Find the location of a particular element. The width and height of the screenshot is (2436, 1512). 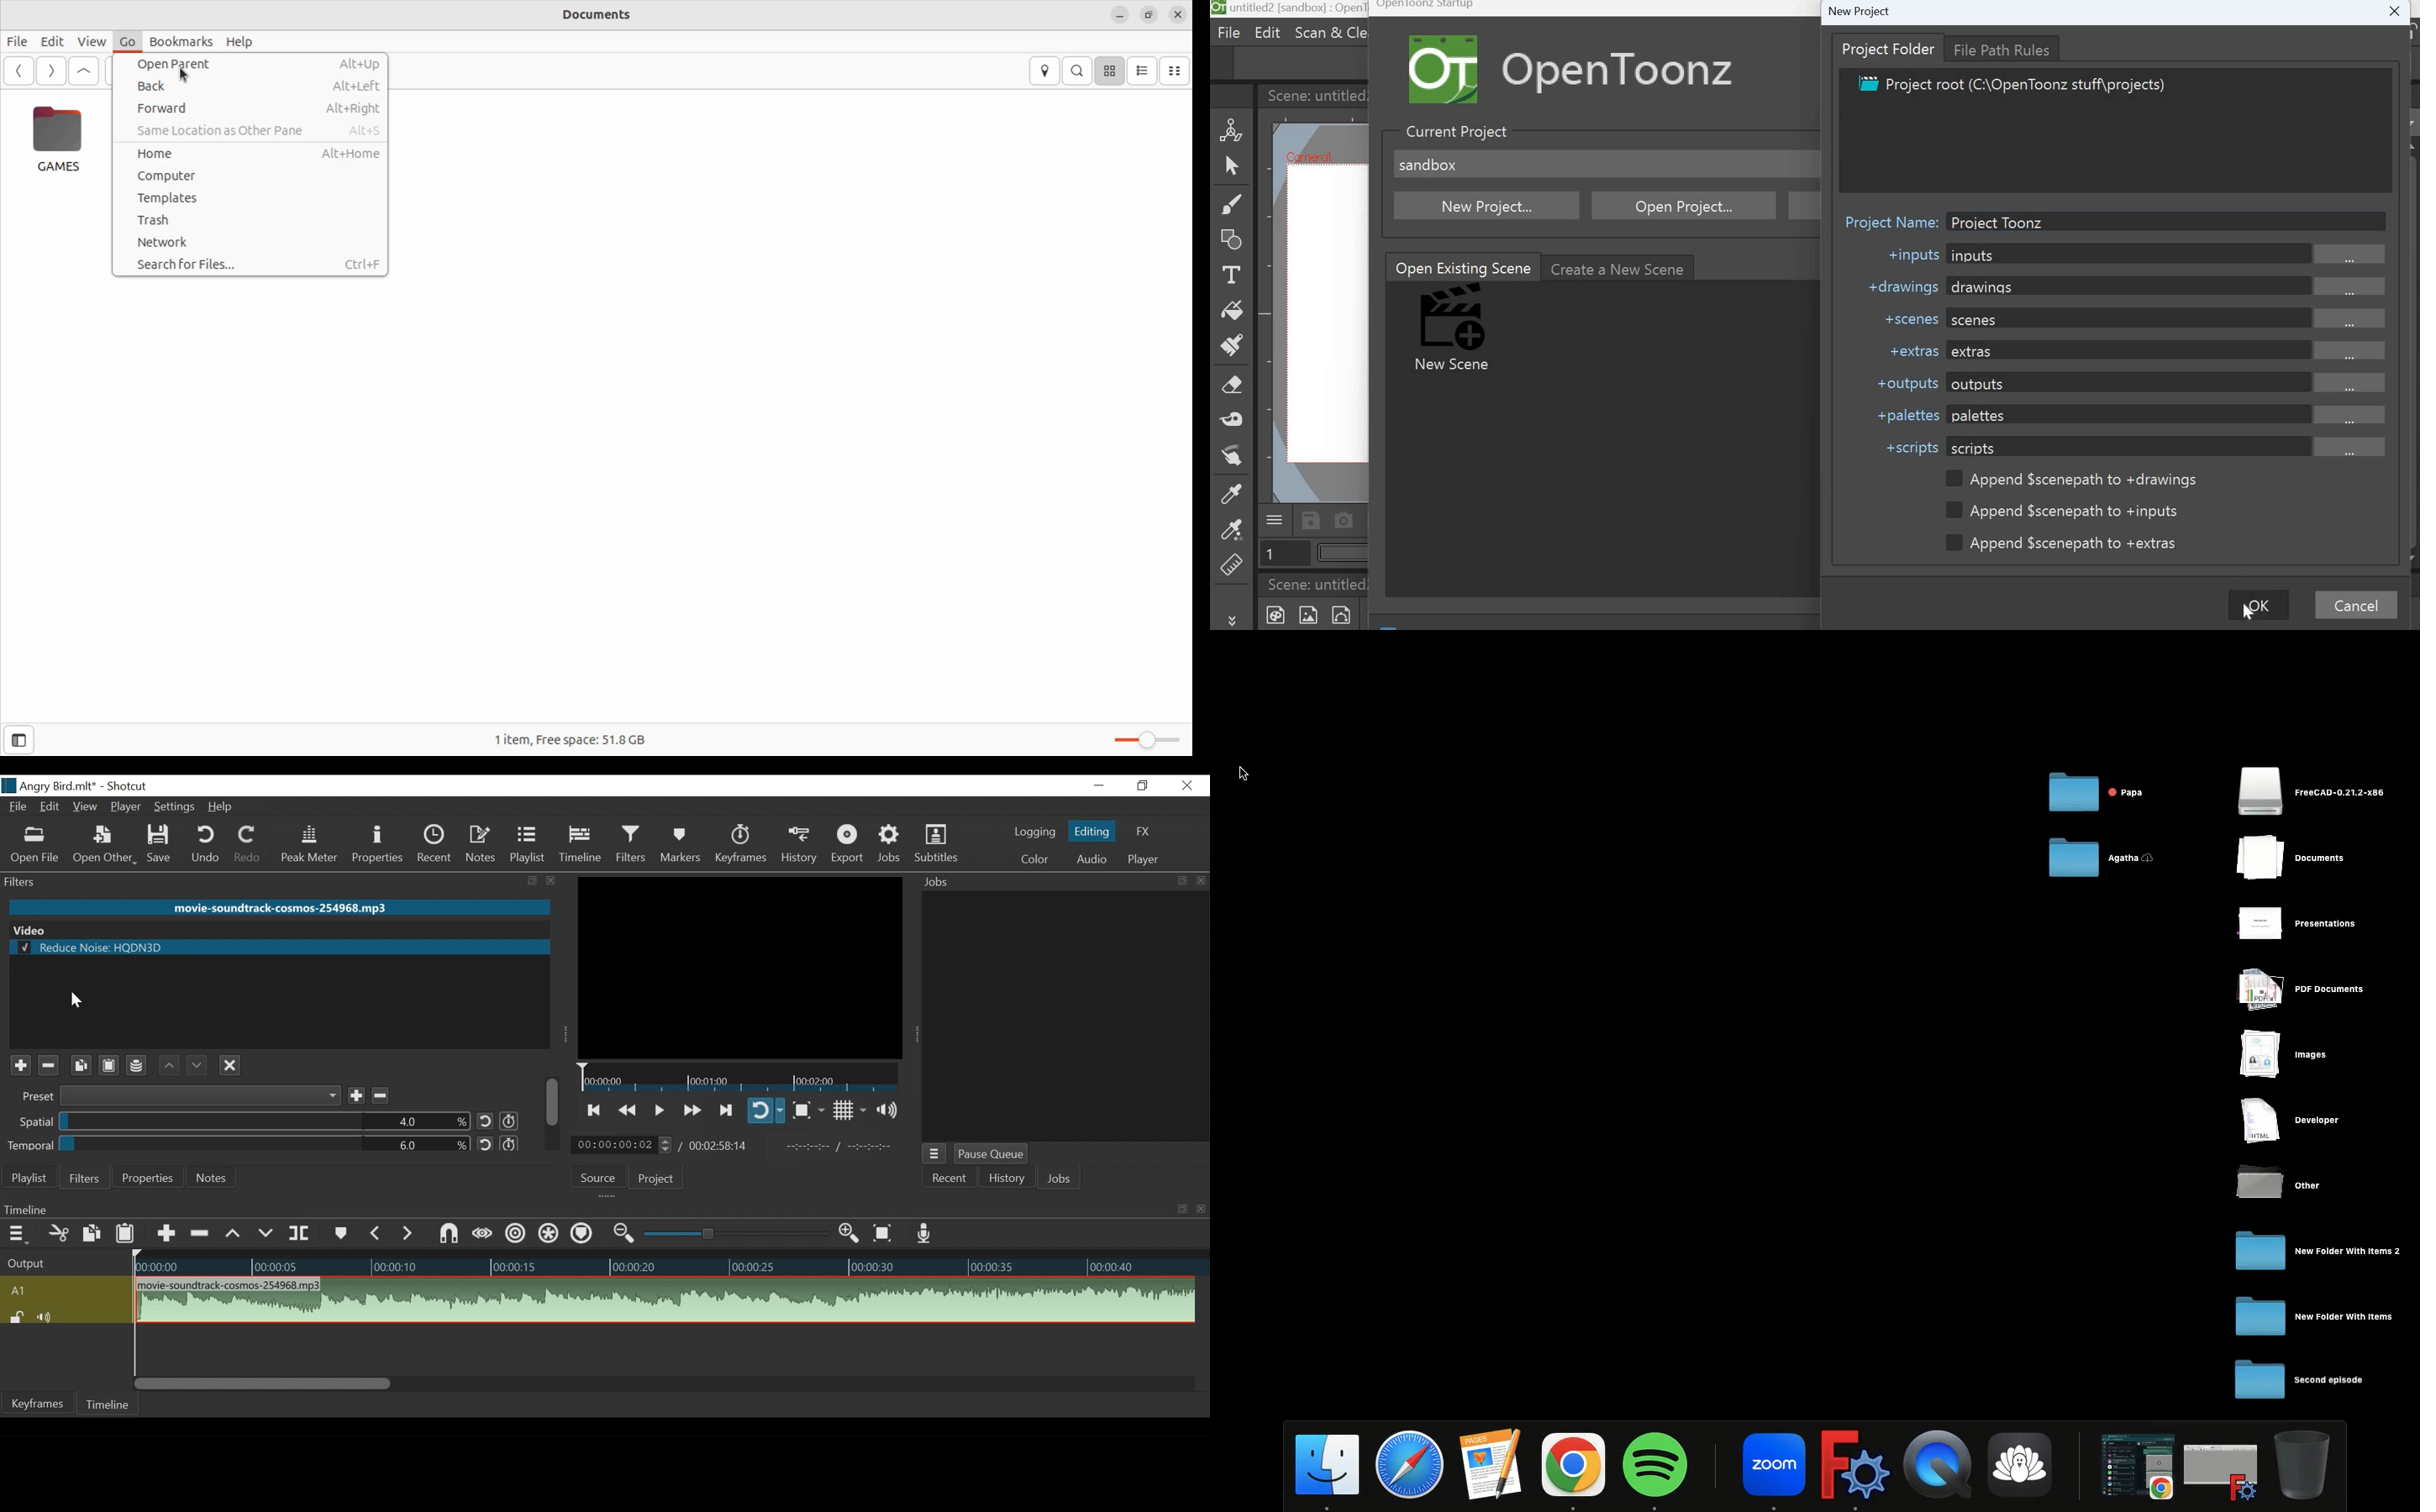

+outputs is located at coordinates (1903, 382).